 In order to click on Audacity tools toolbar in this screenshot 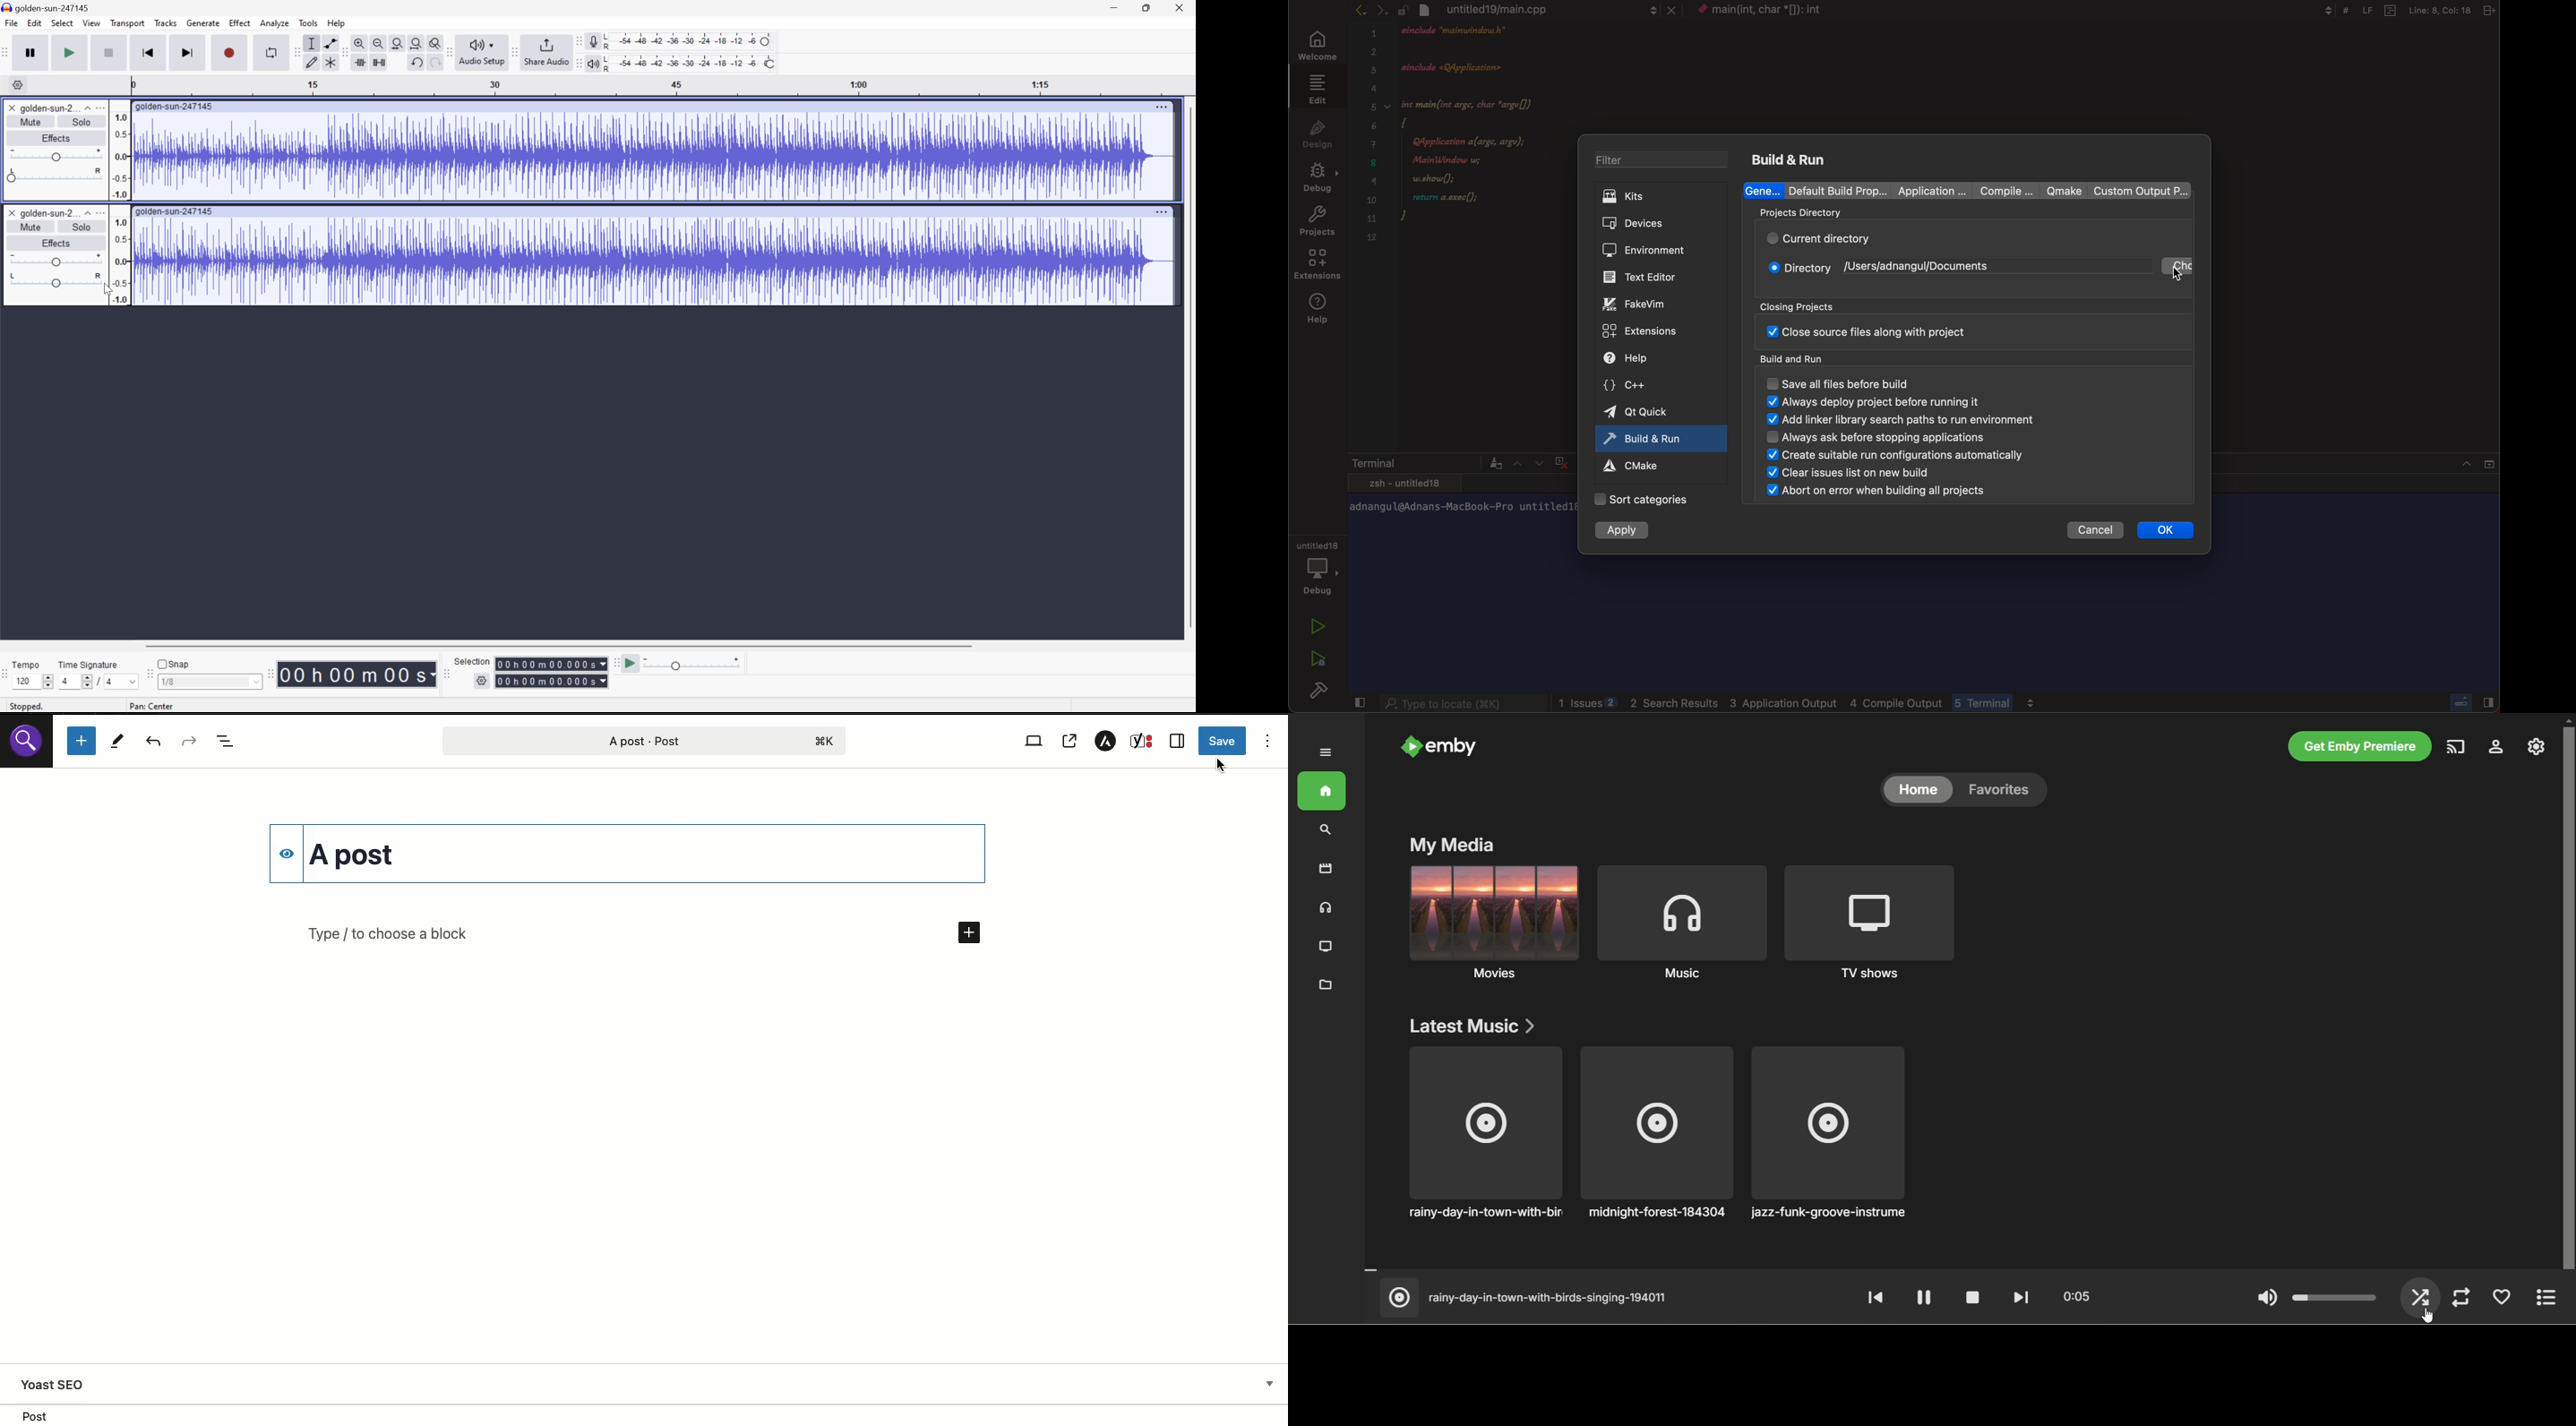, I will do `click(297, 52)`.